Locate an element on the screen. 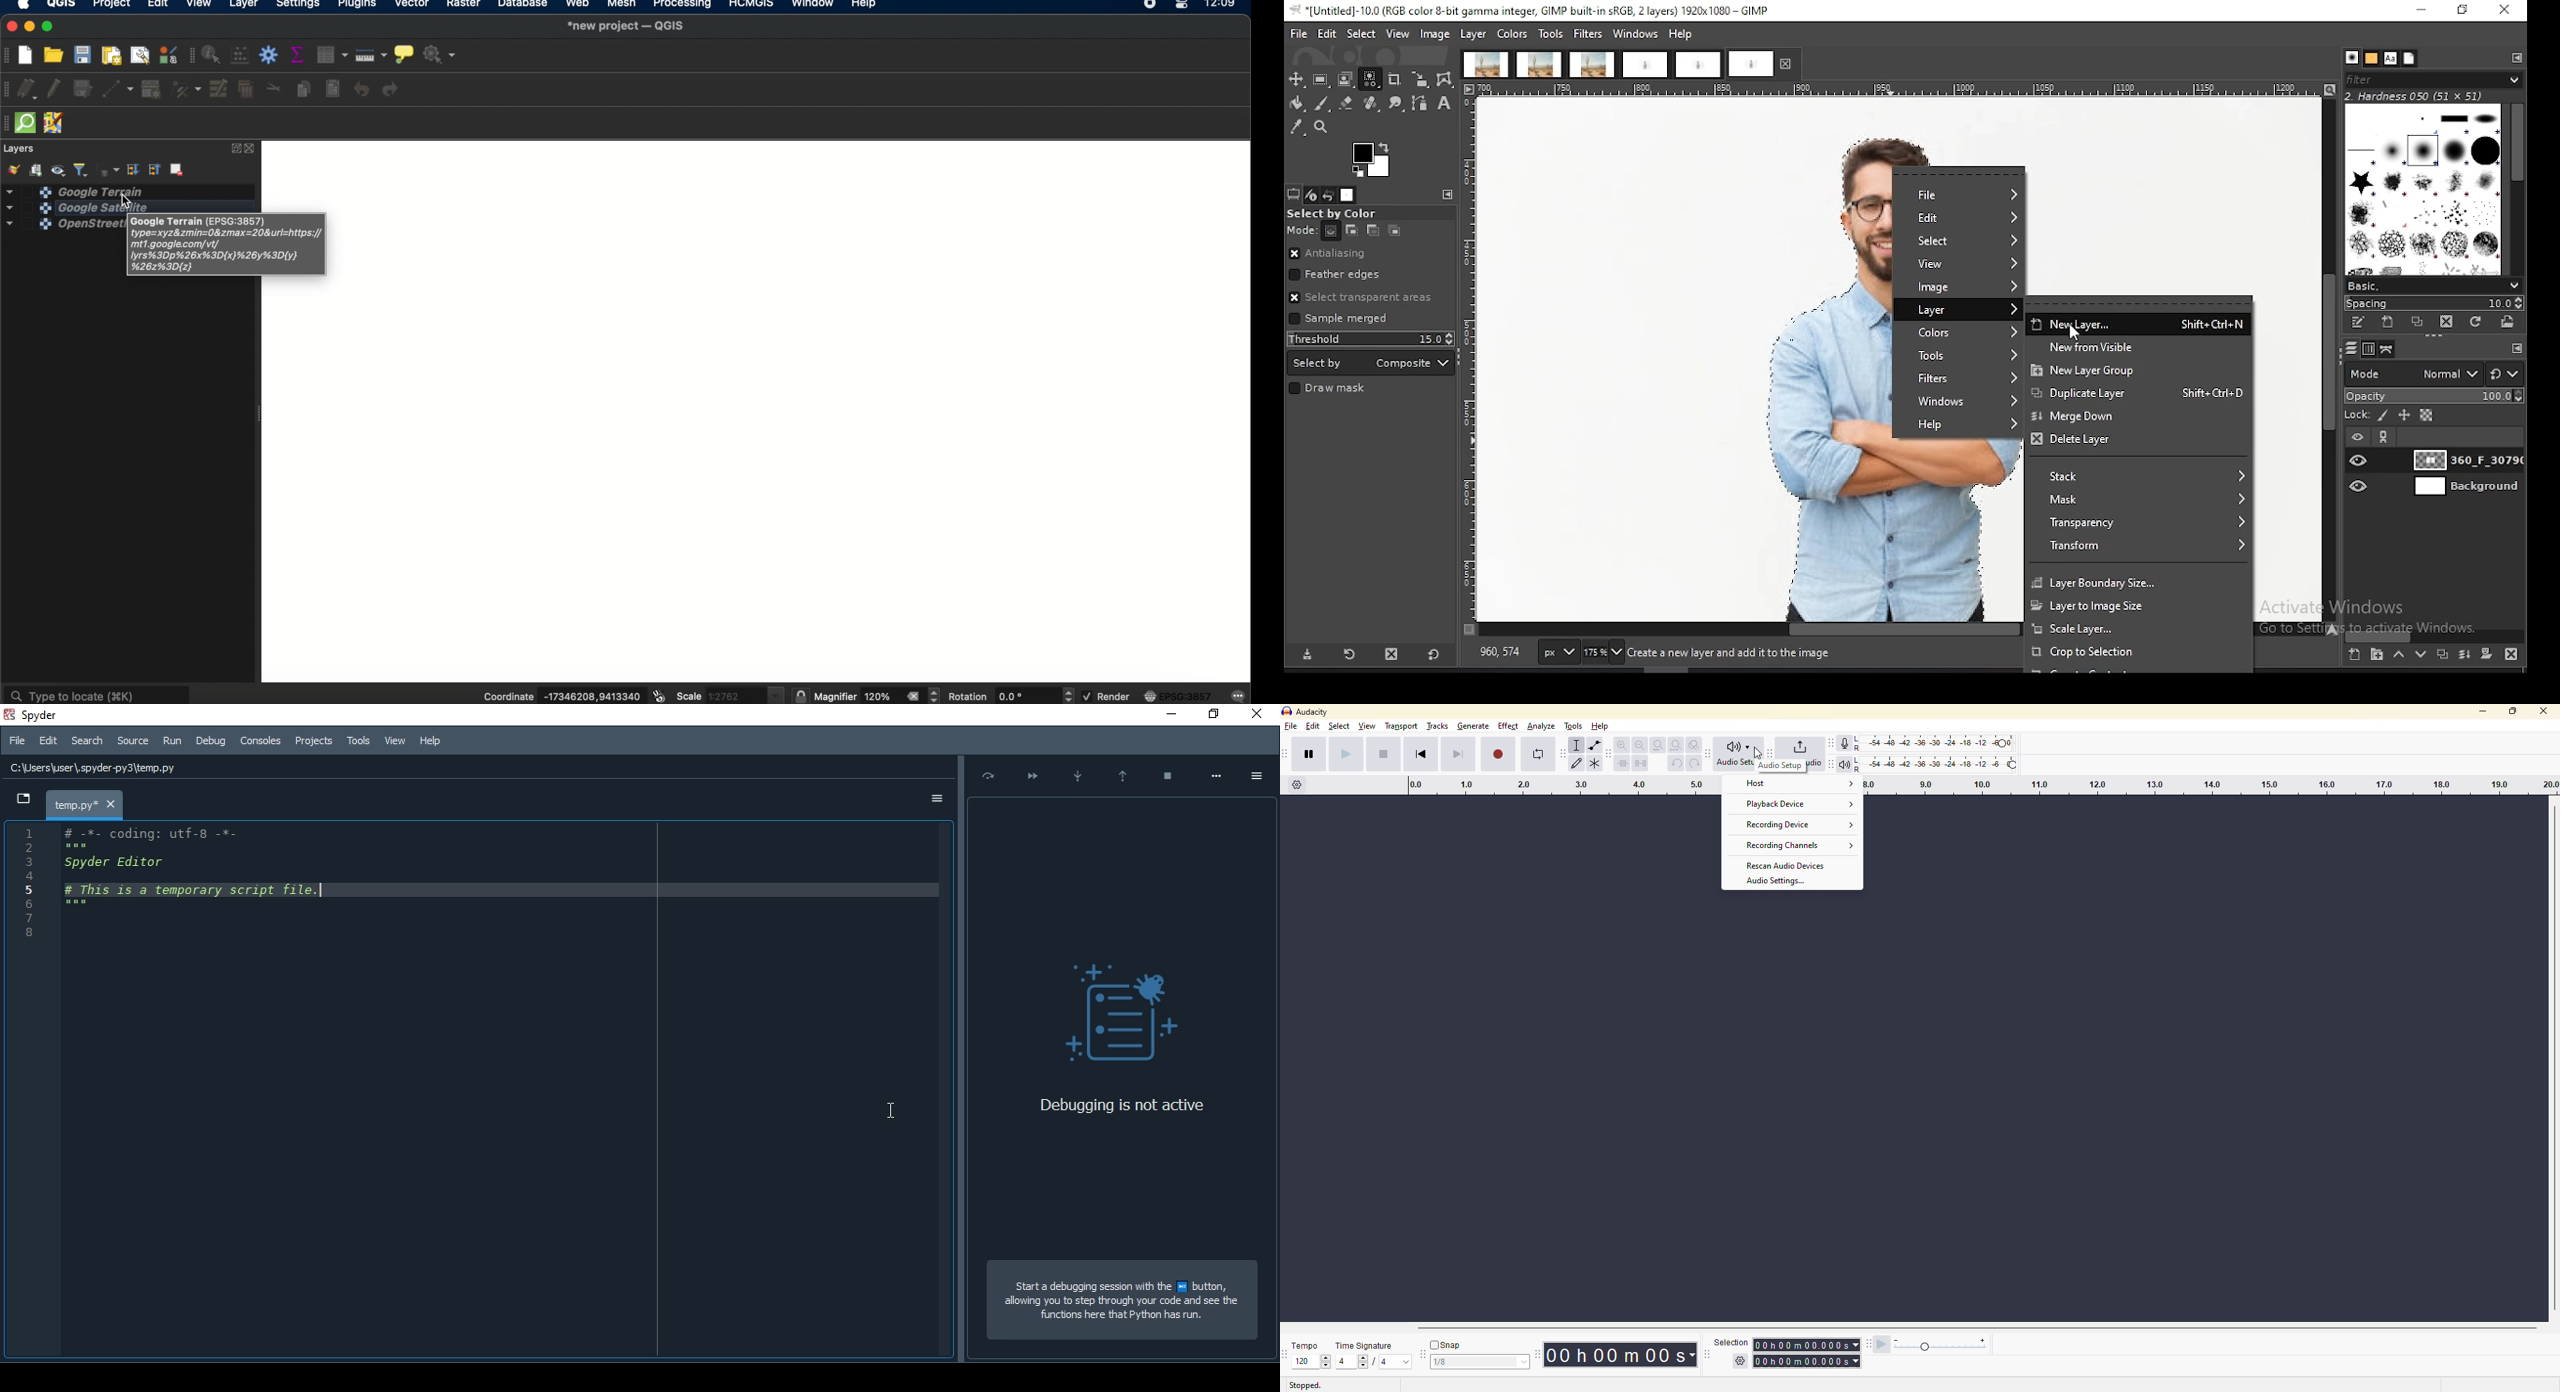  skip to start is located at coordinates (1421, 754).